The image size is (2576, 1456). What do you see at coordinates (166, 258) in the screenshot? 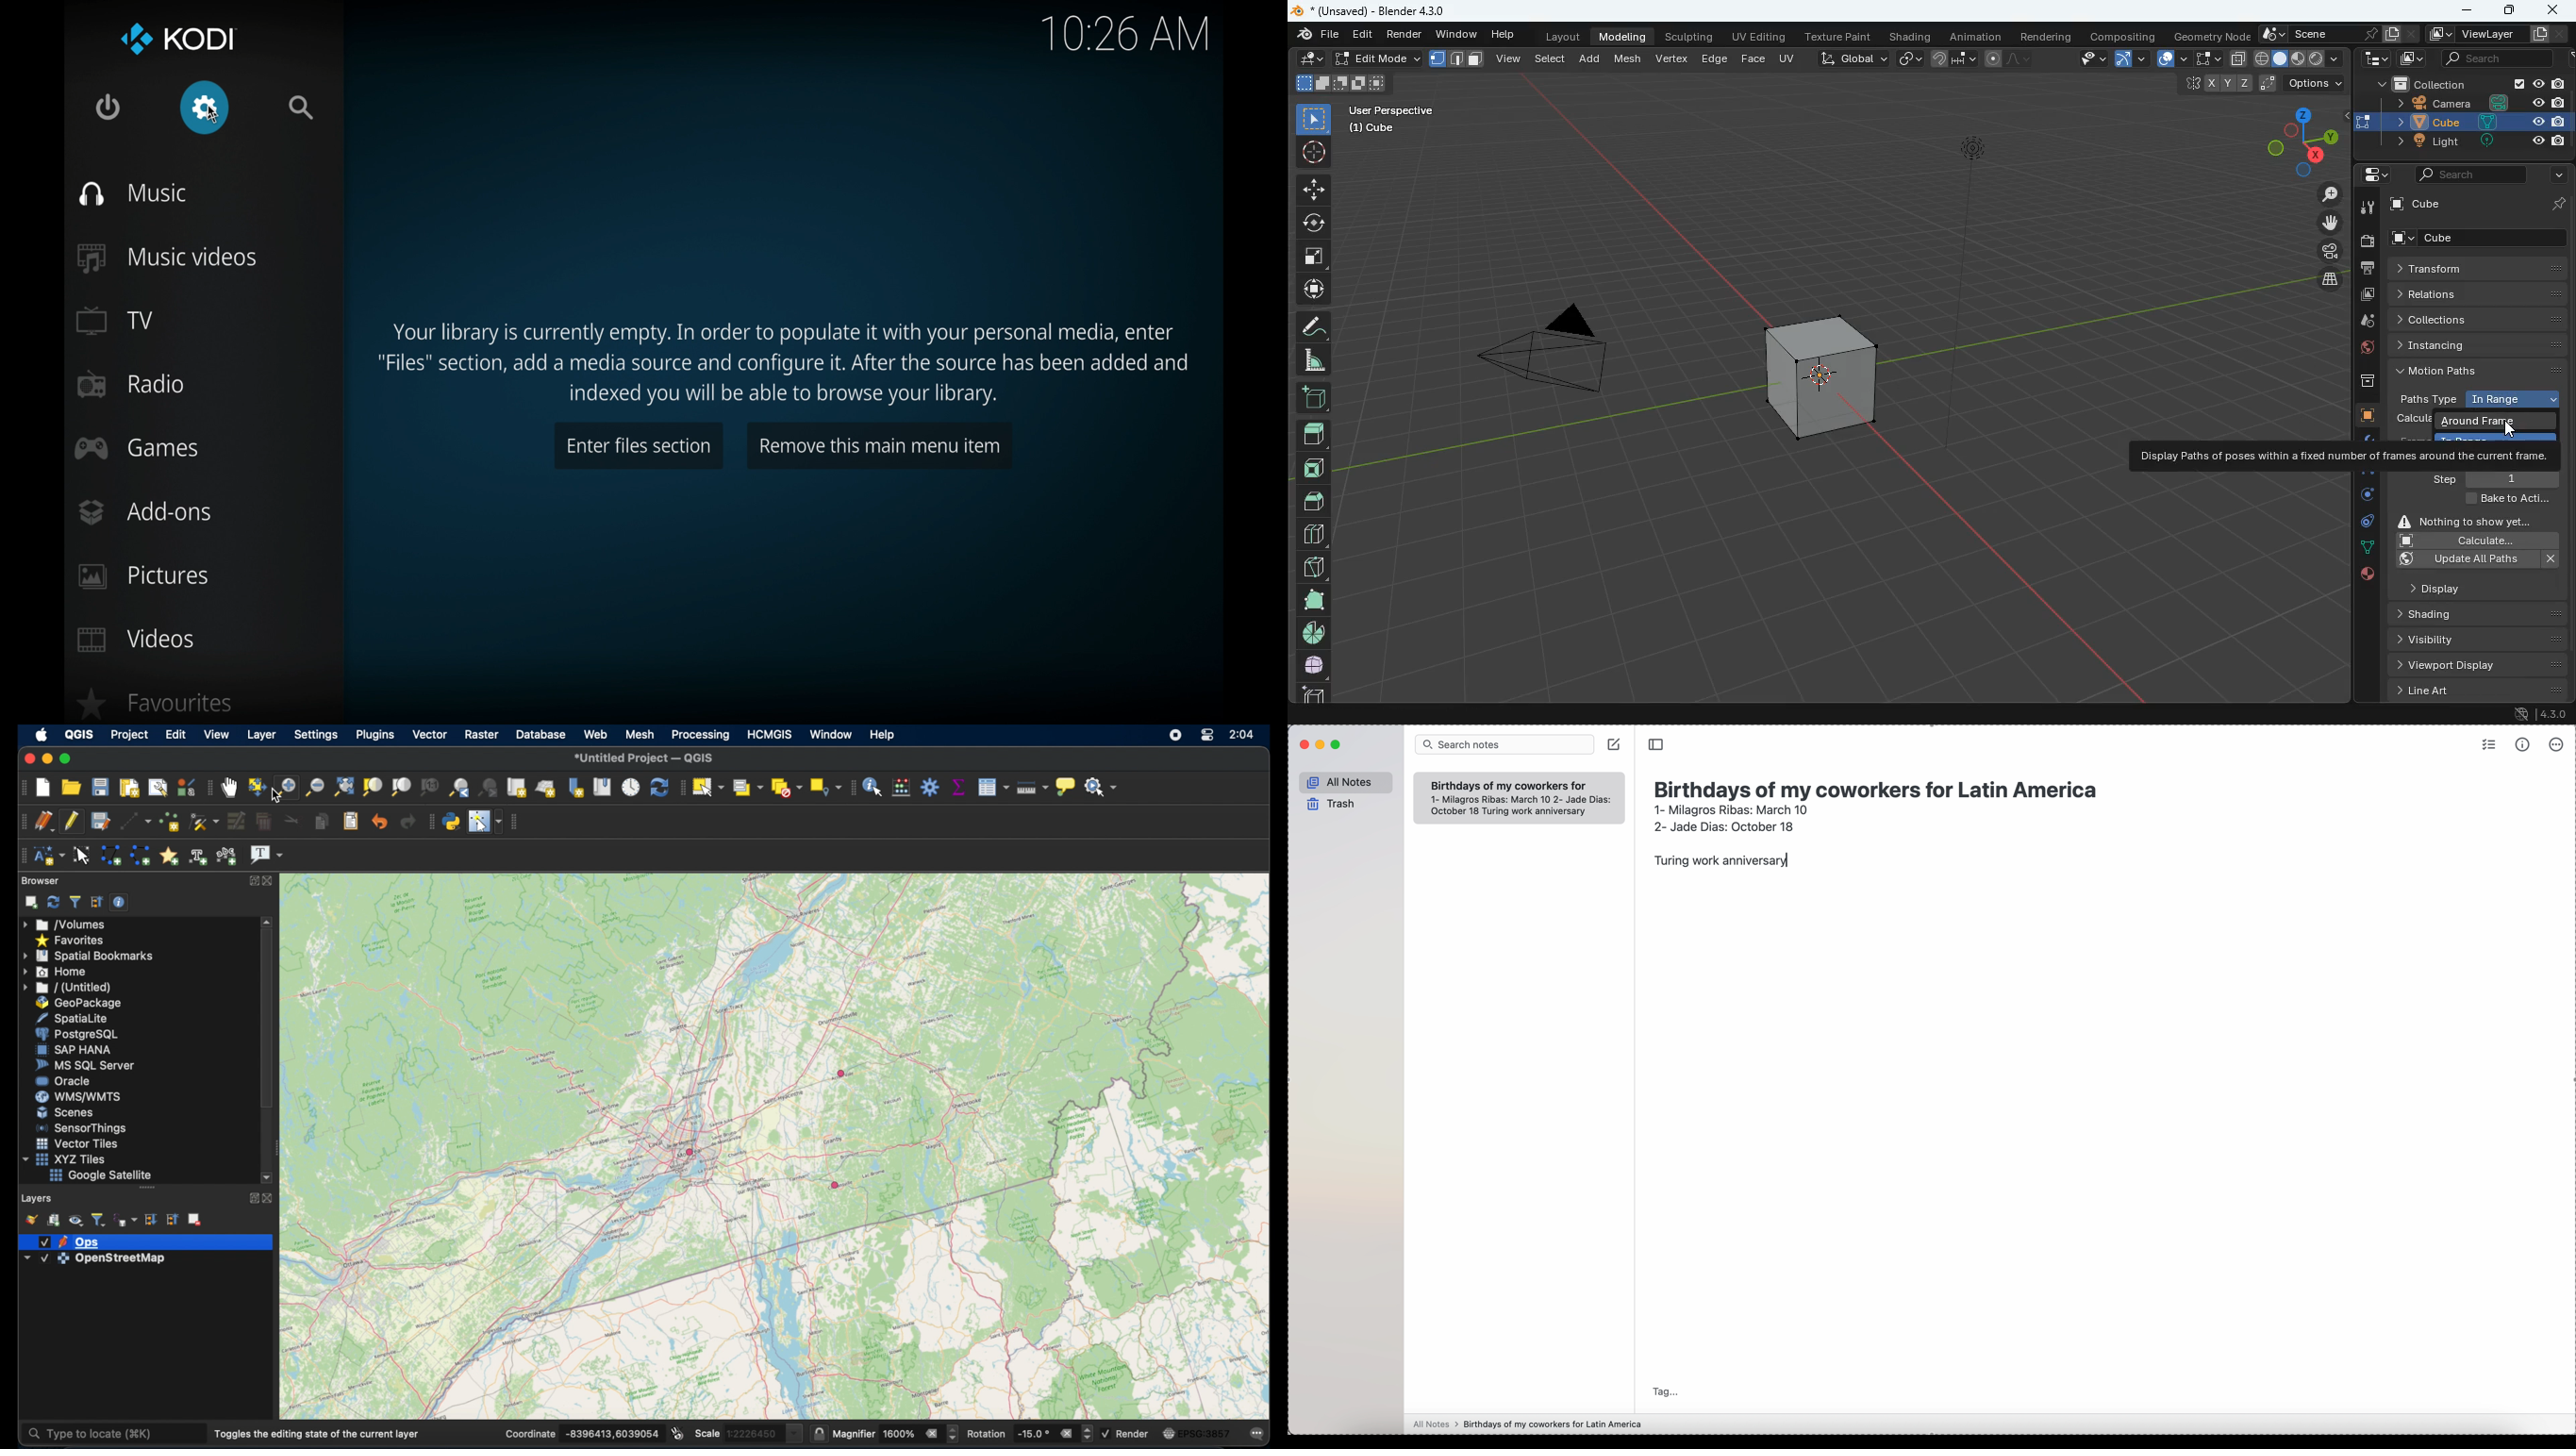
I see `musicvideos` at bounding box center [166, 258].